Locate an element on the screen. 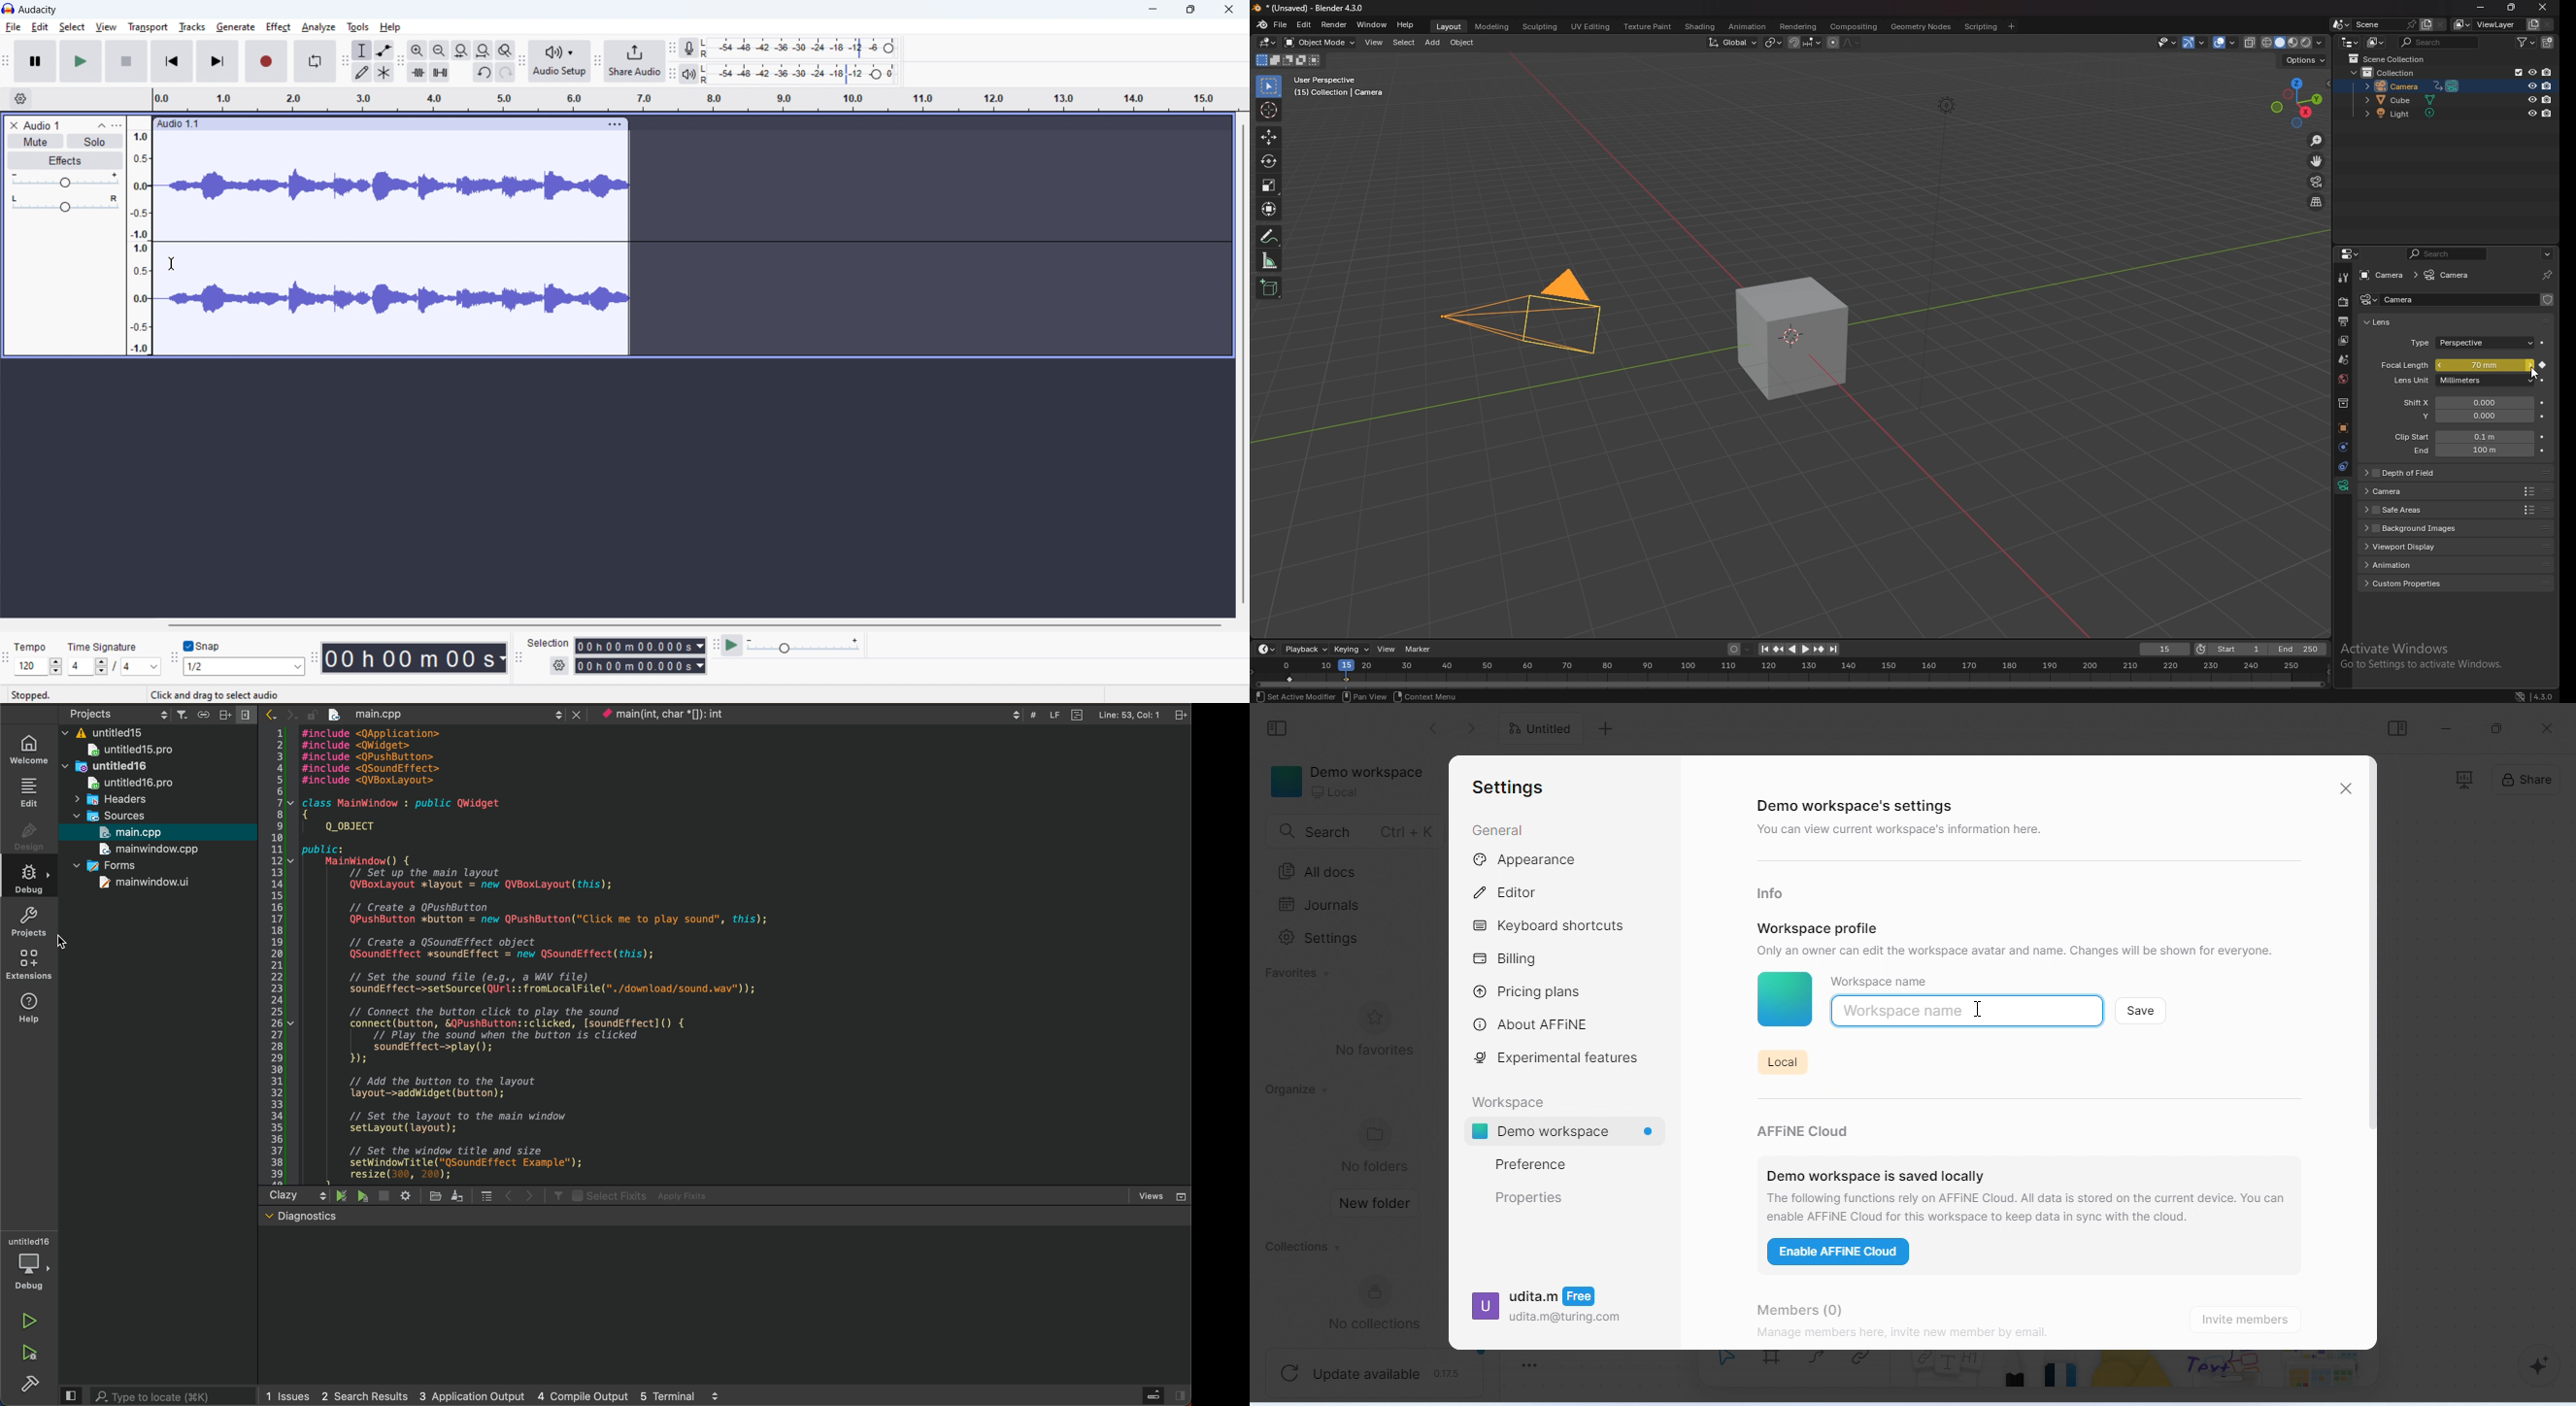 The height and width of the screenshot is (1428, 2576). file is located at coordinates (1282, 25).